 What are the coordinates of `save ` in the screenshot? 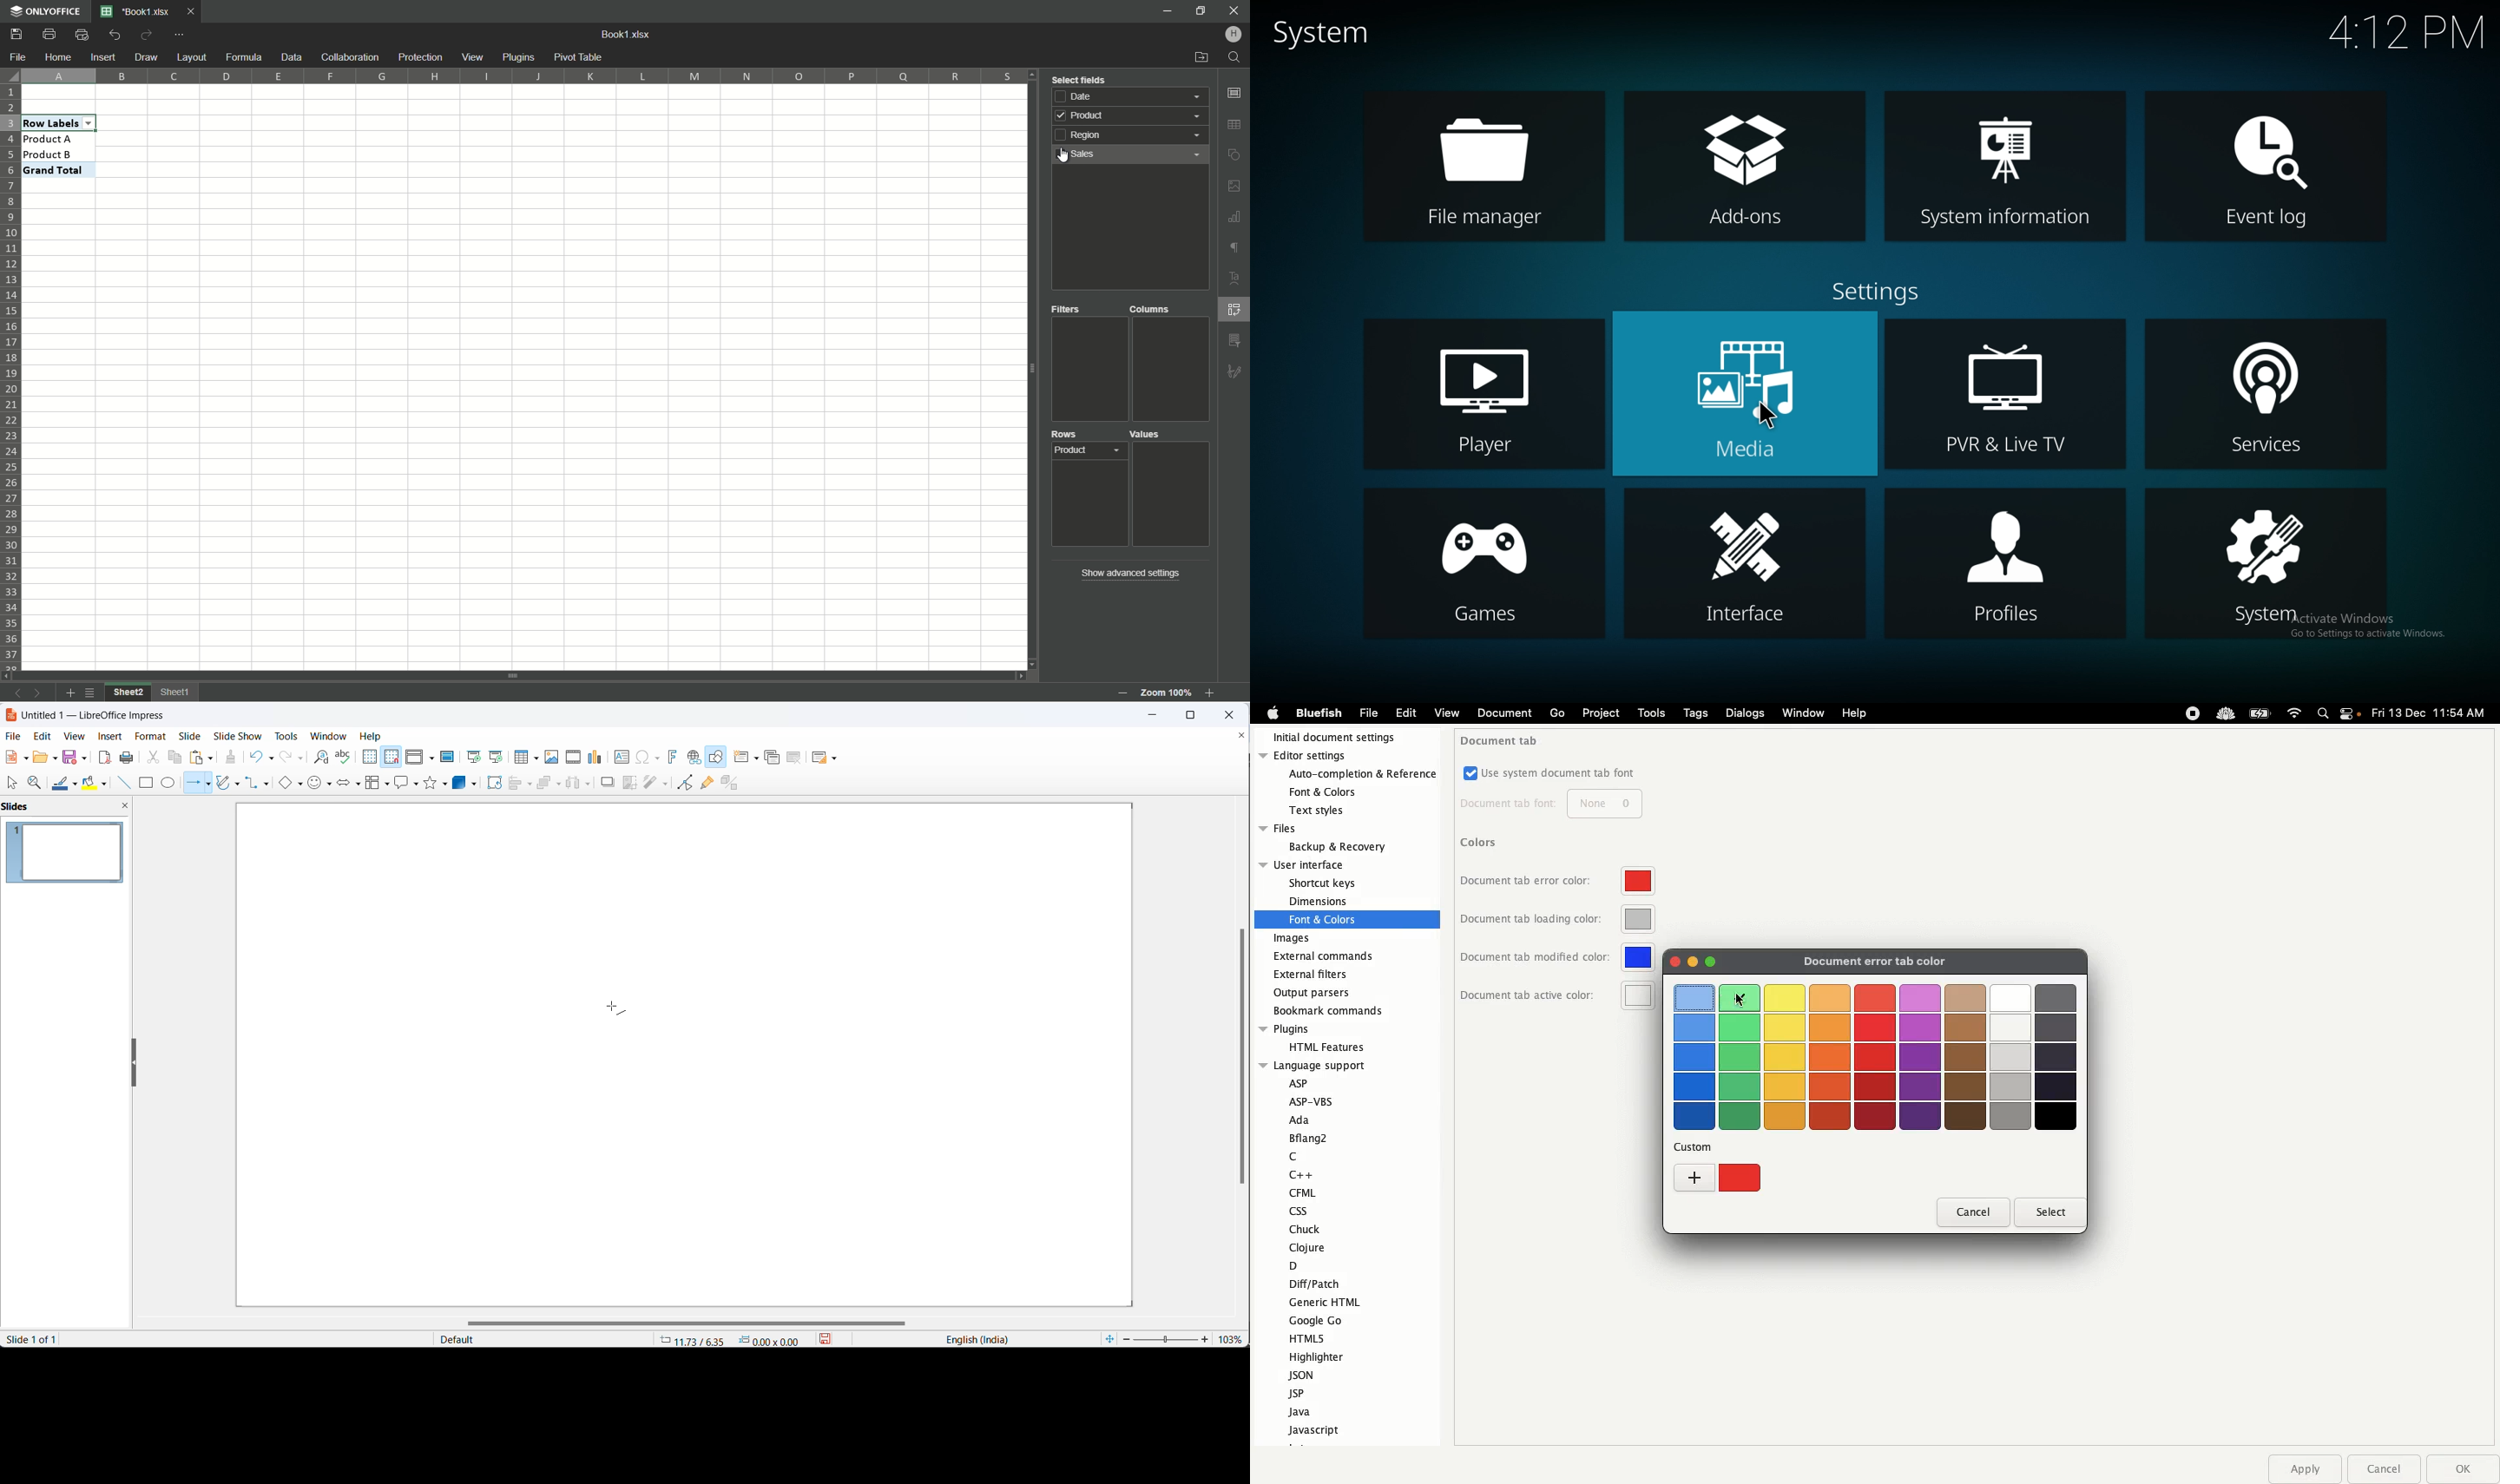 It's located at (72, 757).